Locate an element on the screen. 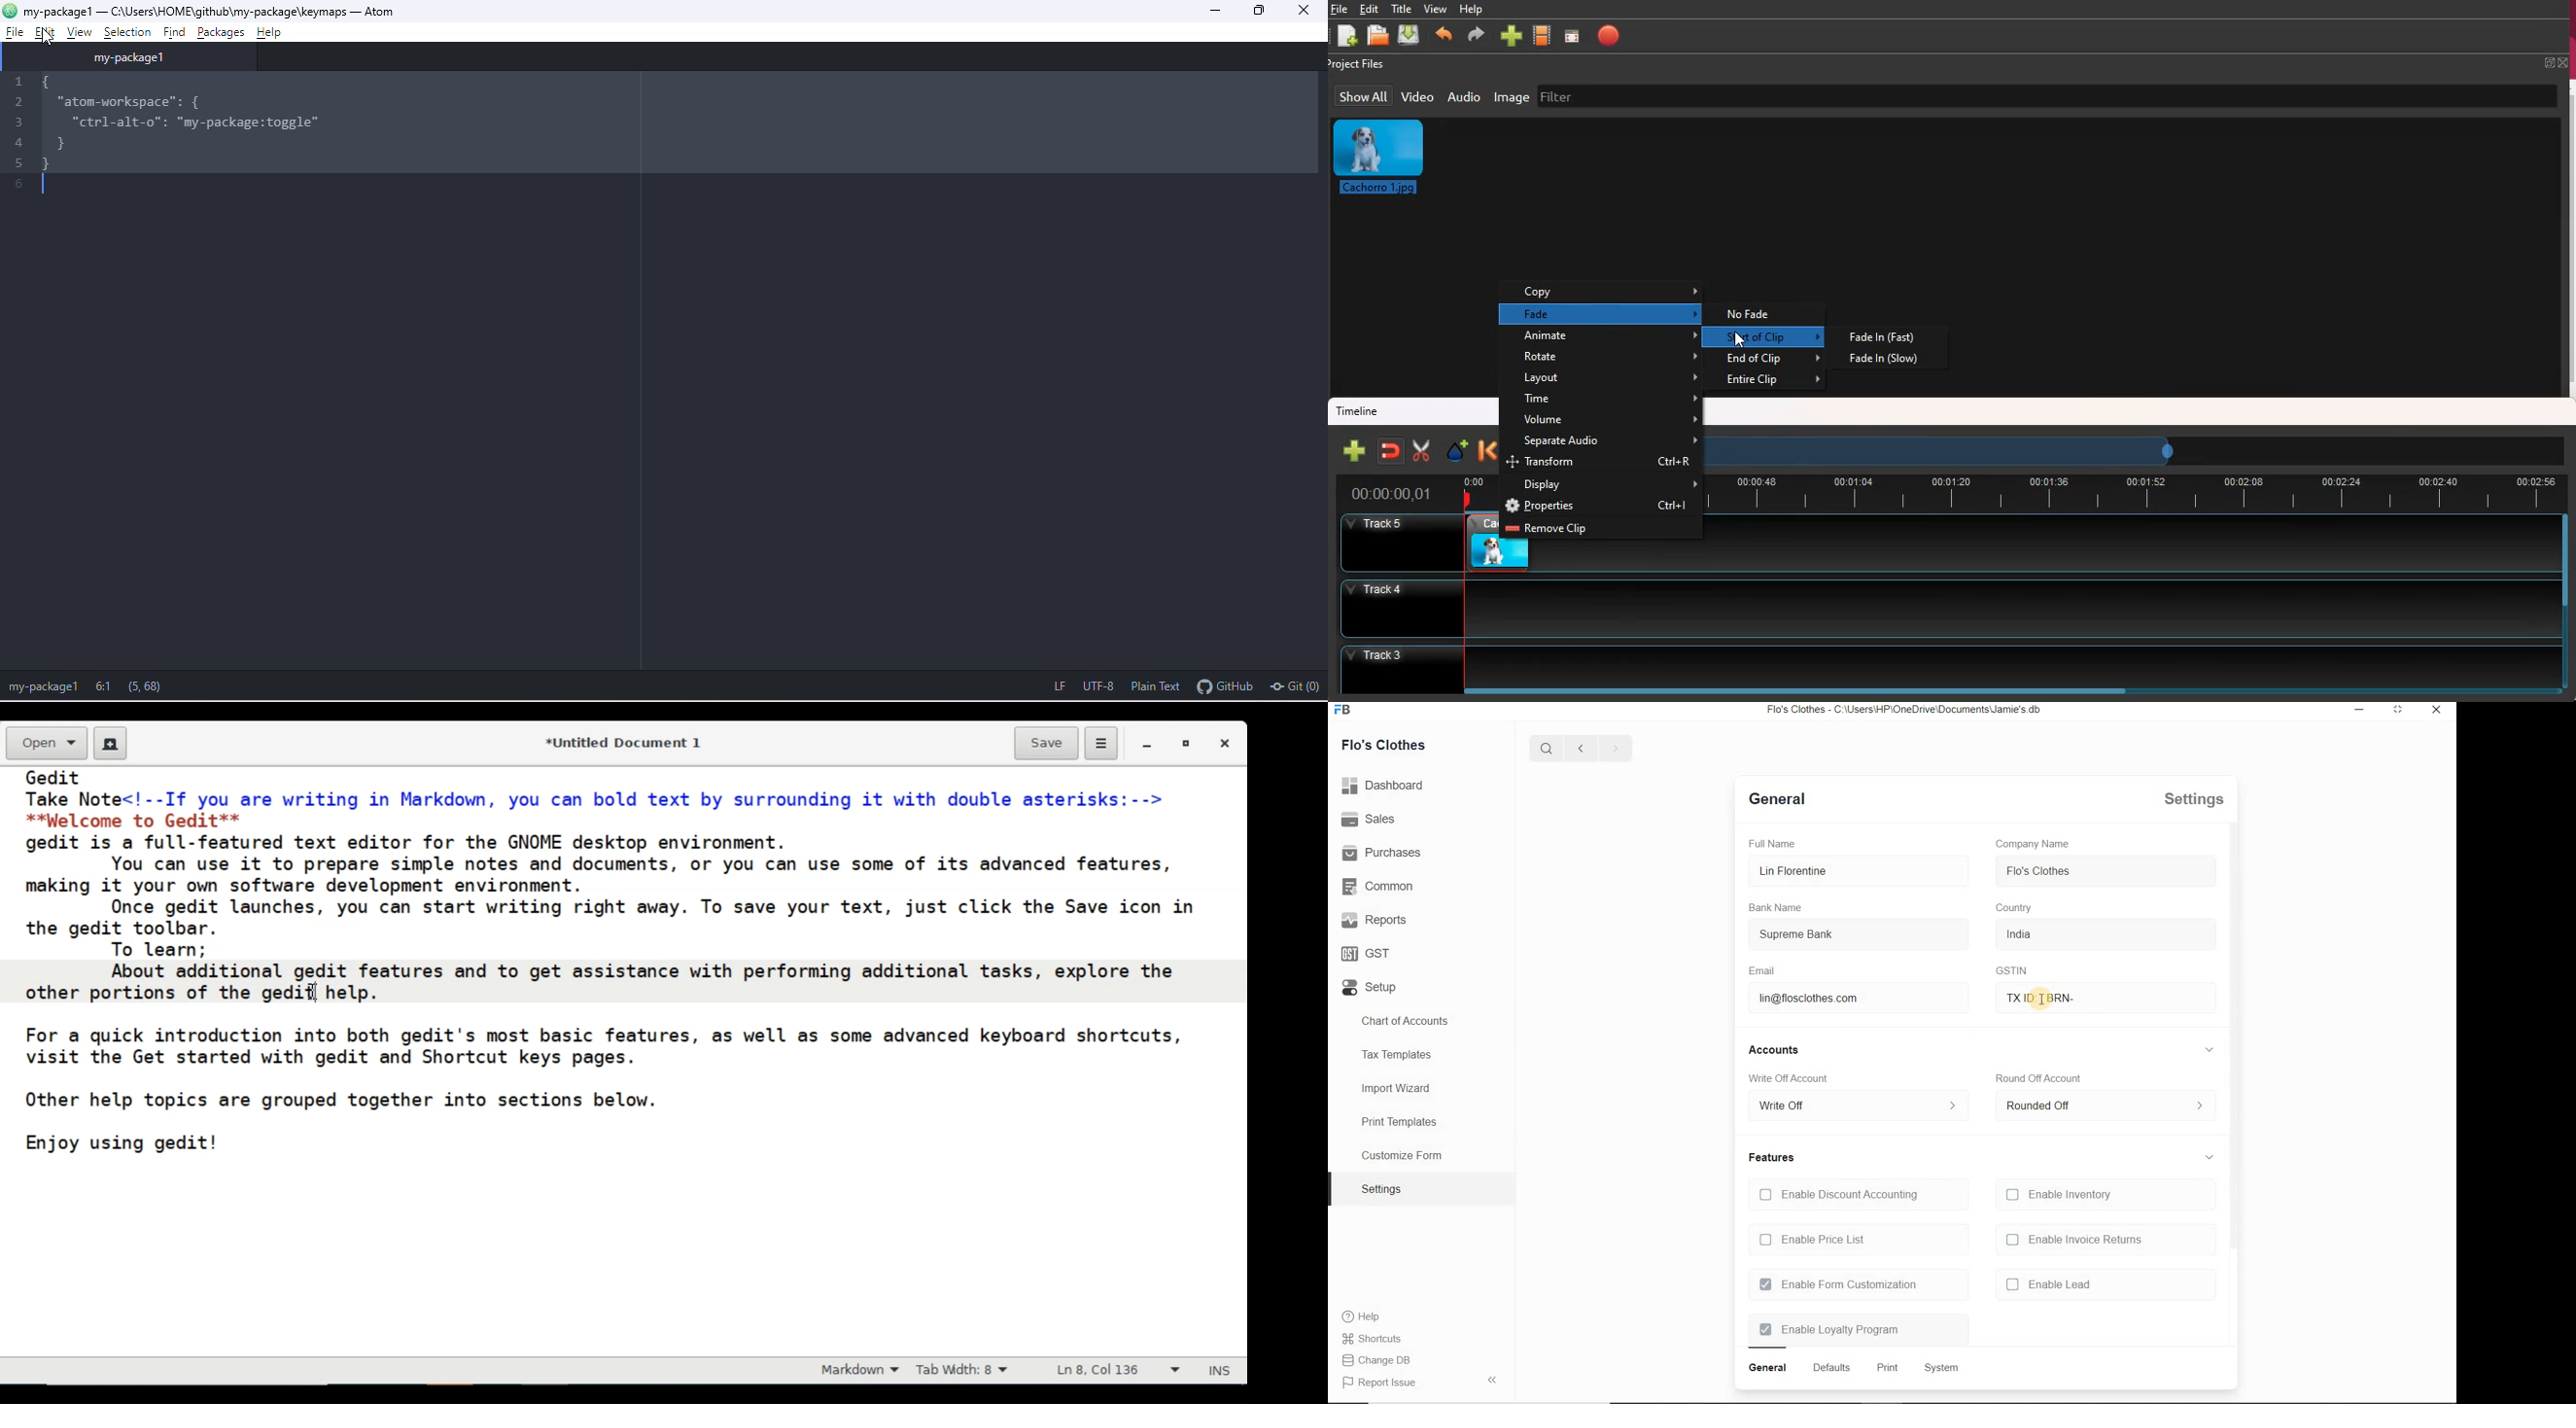  Import Wizard is located at coordinates (1397, 1089).